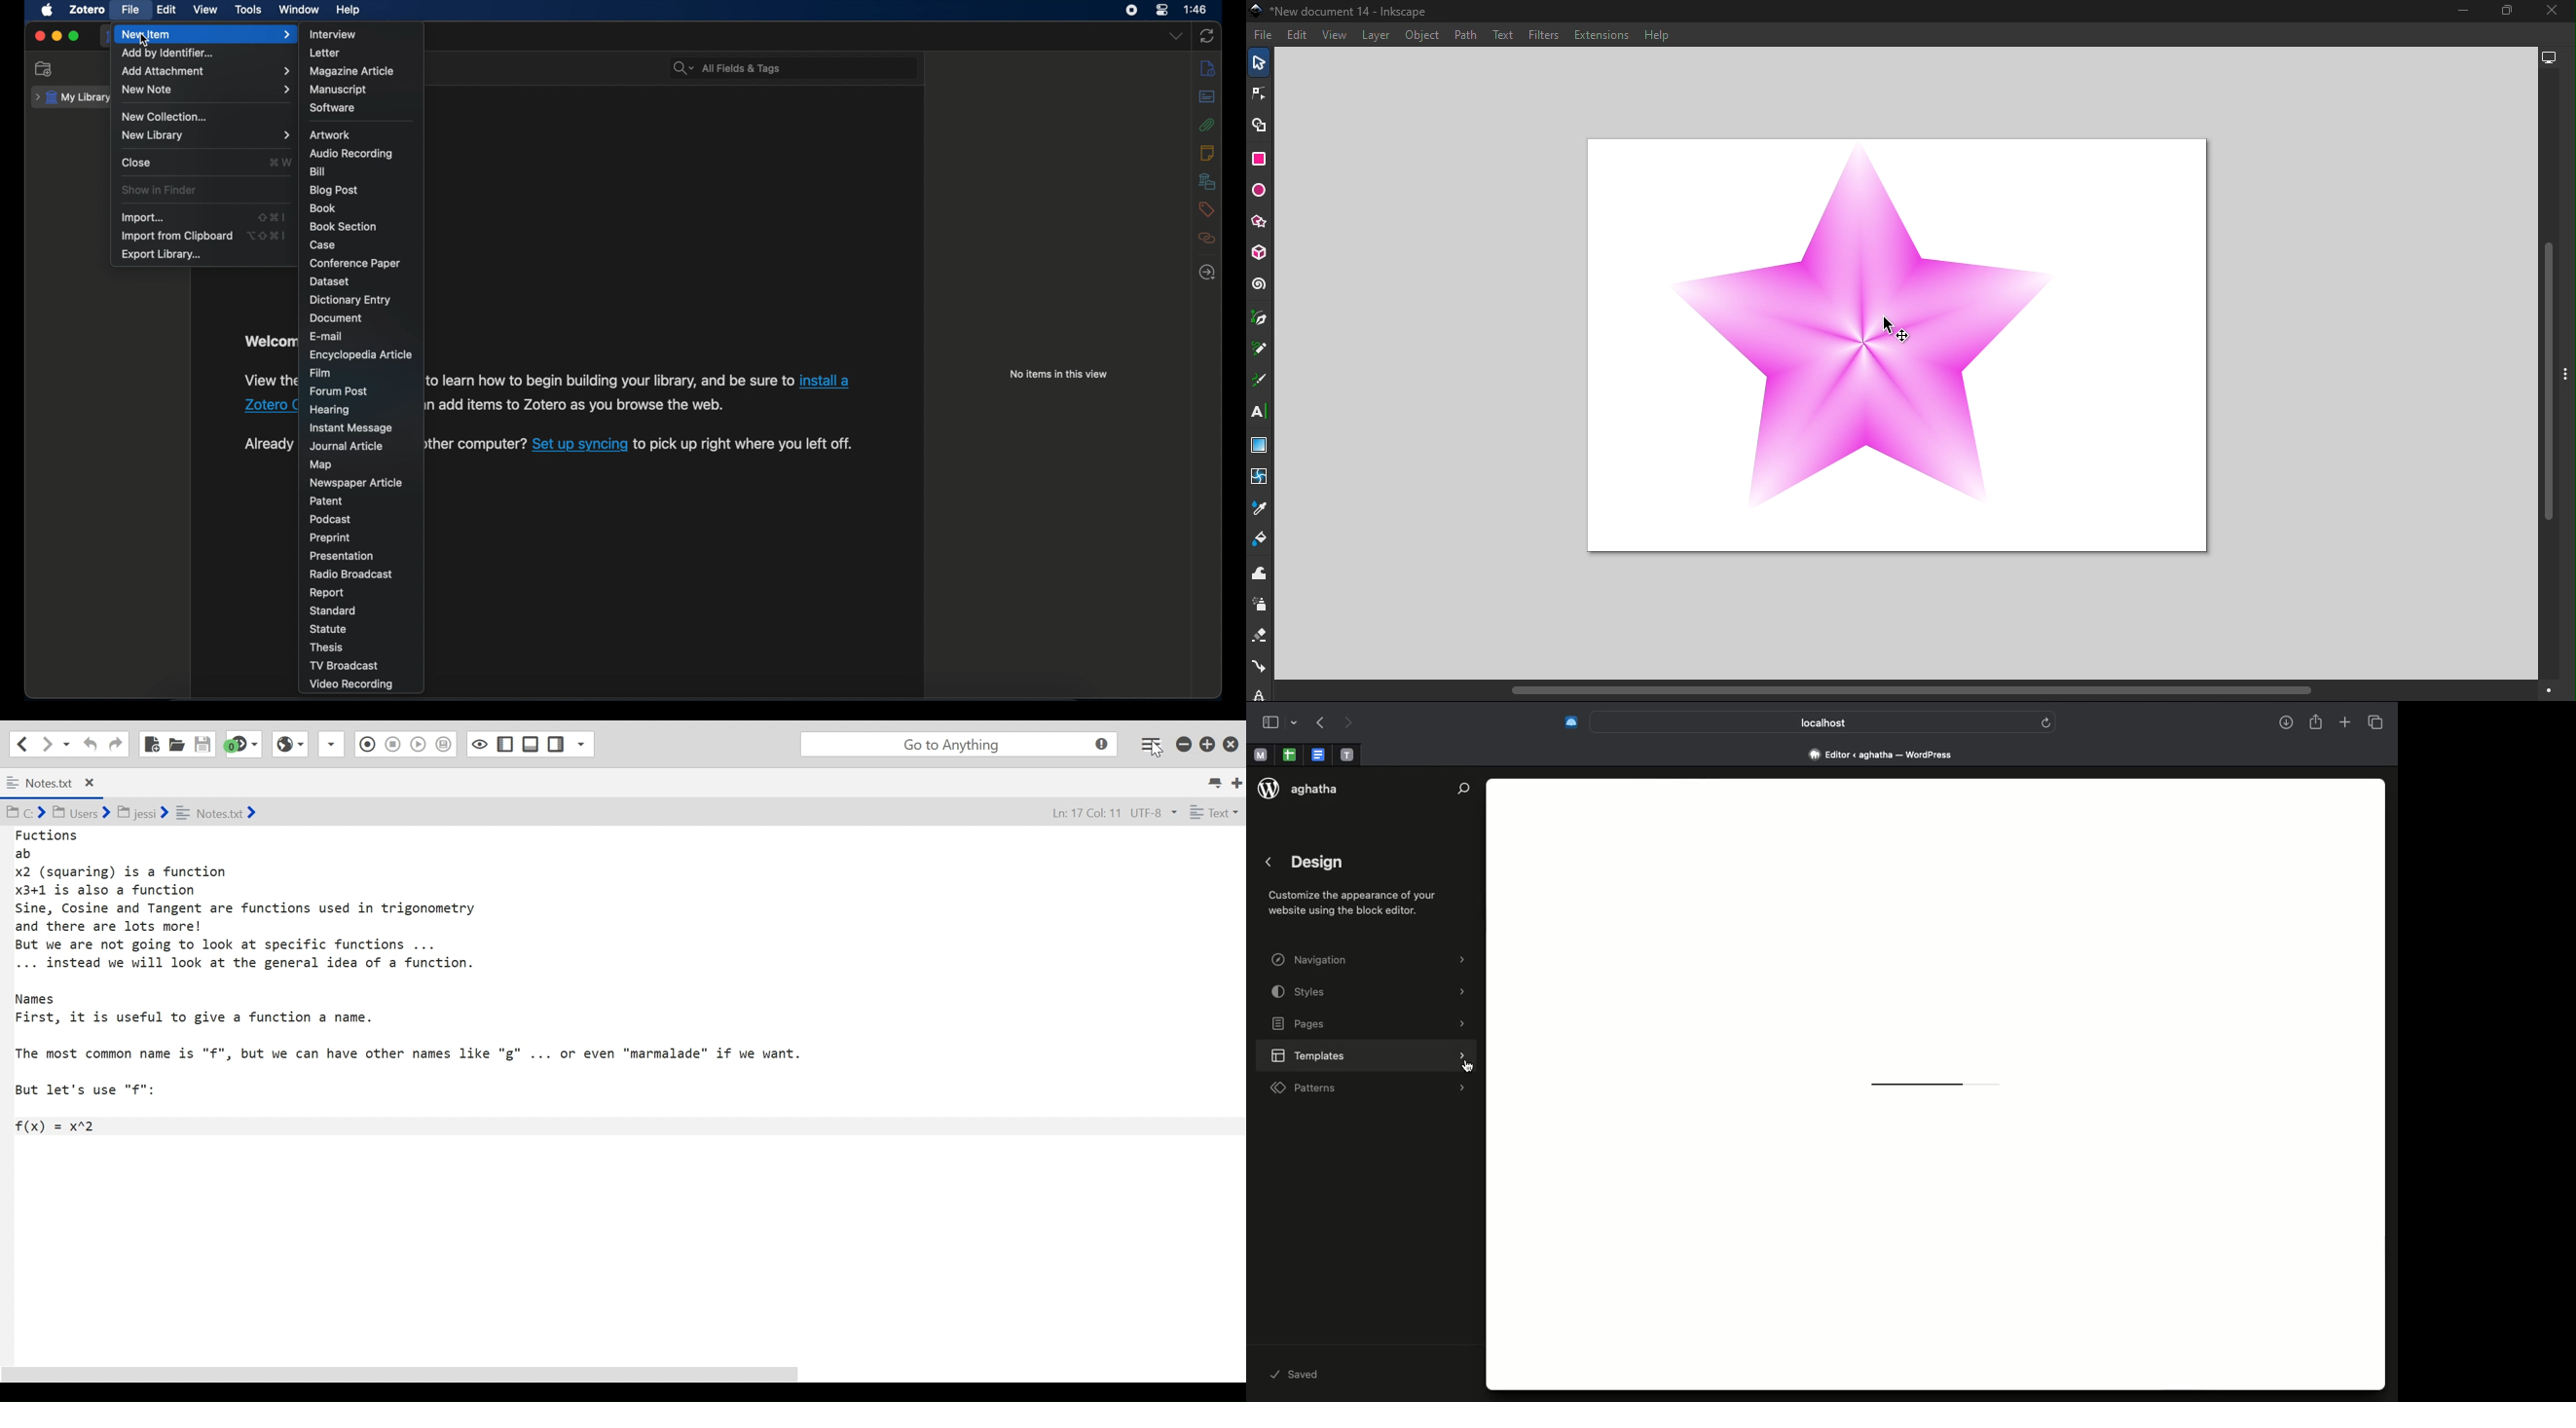 This screenshot has height=1428, width=2576. Describe the element at coordinates (1569, 722) in the screenshot. I see `Extensions` at that location.